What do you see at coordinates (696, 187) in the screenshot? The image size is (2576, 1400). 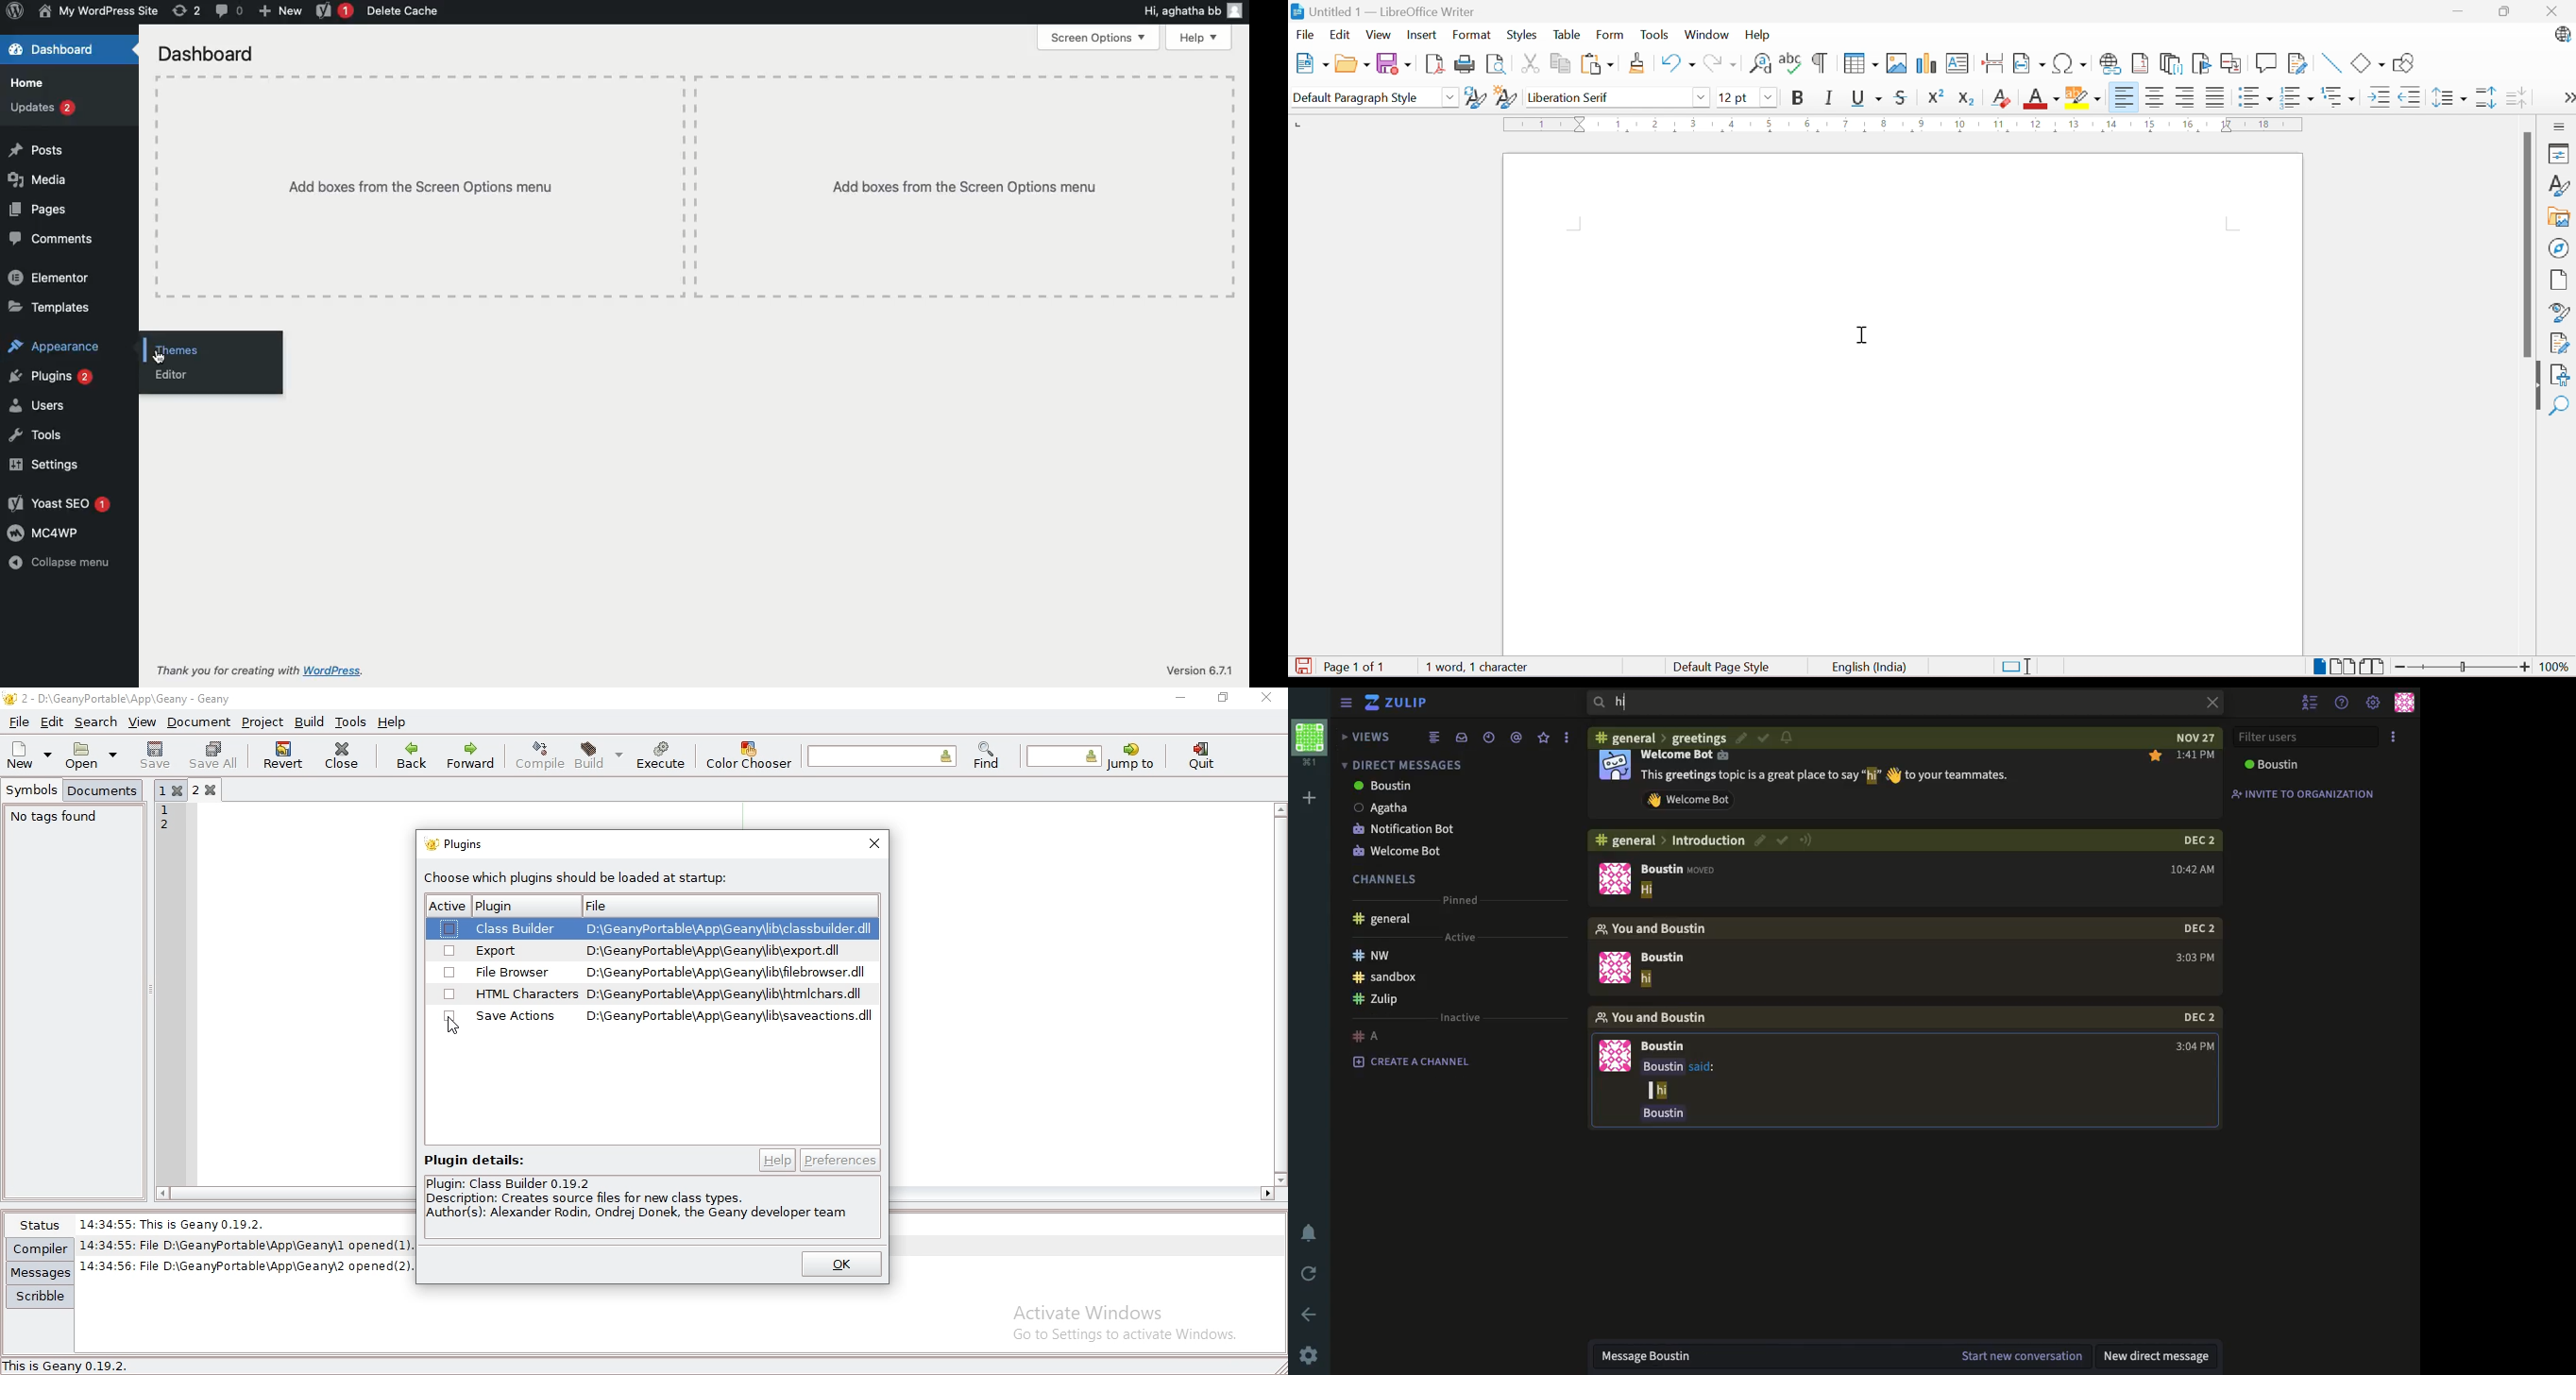 I see `Add boxes from the screen options menu` at bounding box center [696, 187].